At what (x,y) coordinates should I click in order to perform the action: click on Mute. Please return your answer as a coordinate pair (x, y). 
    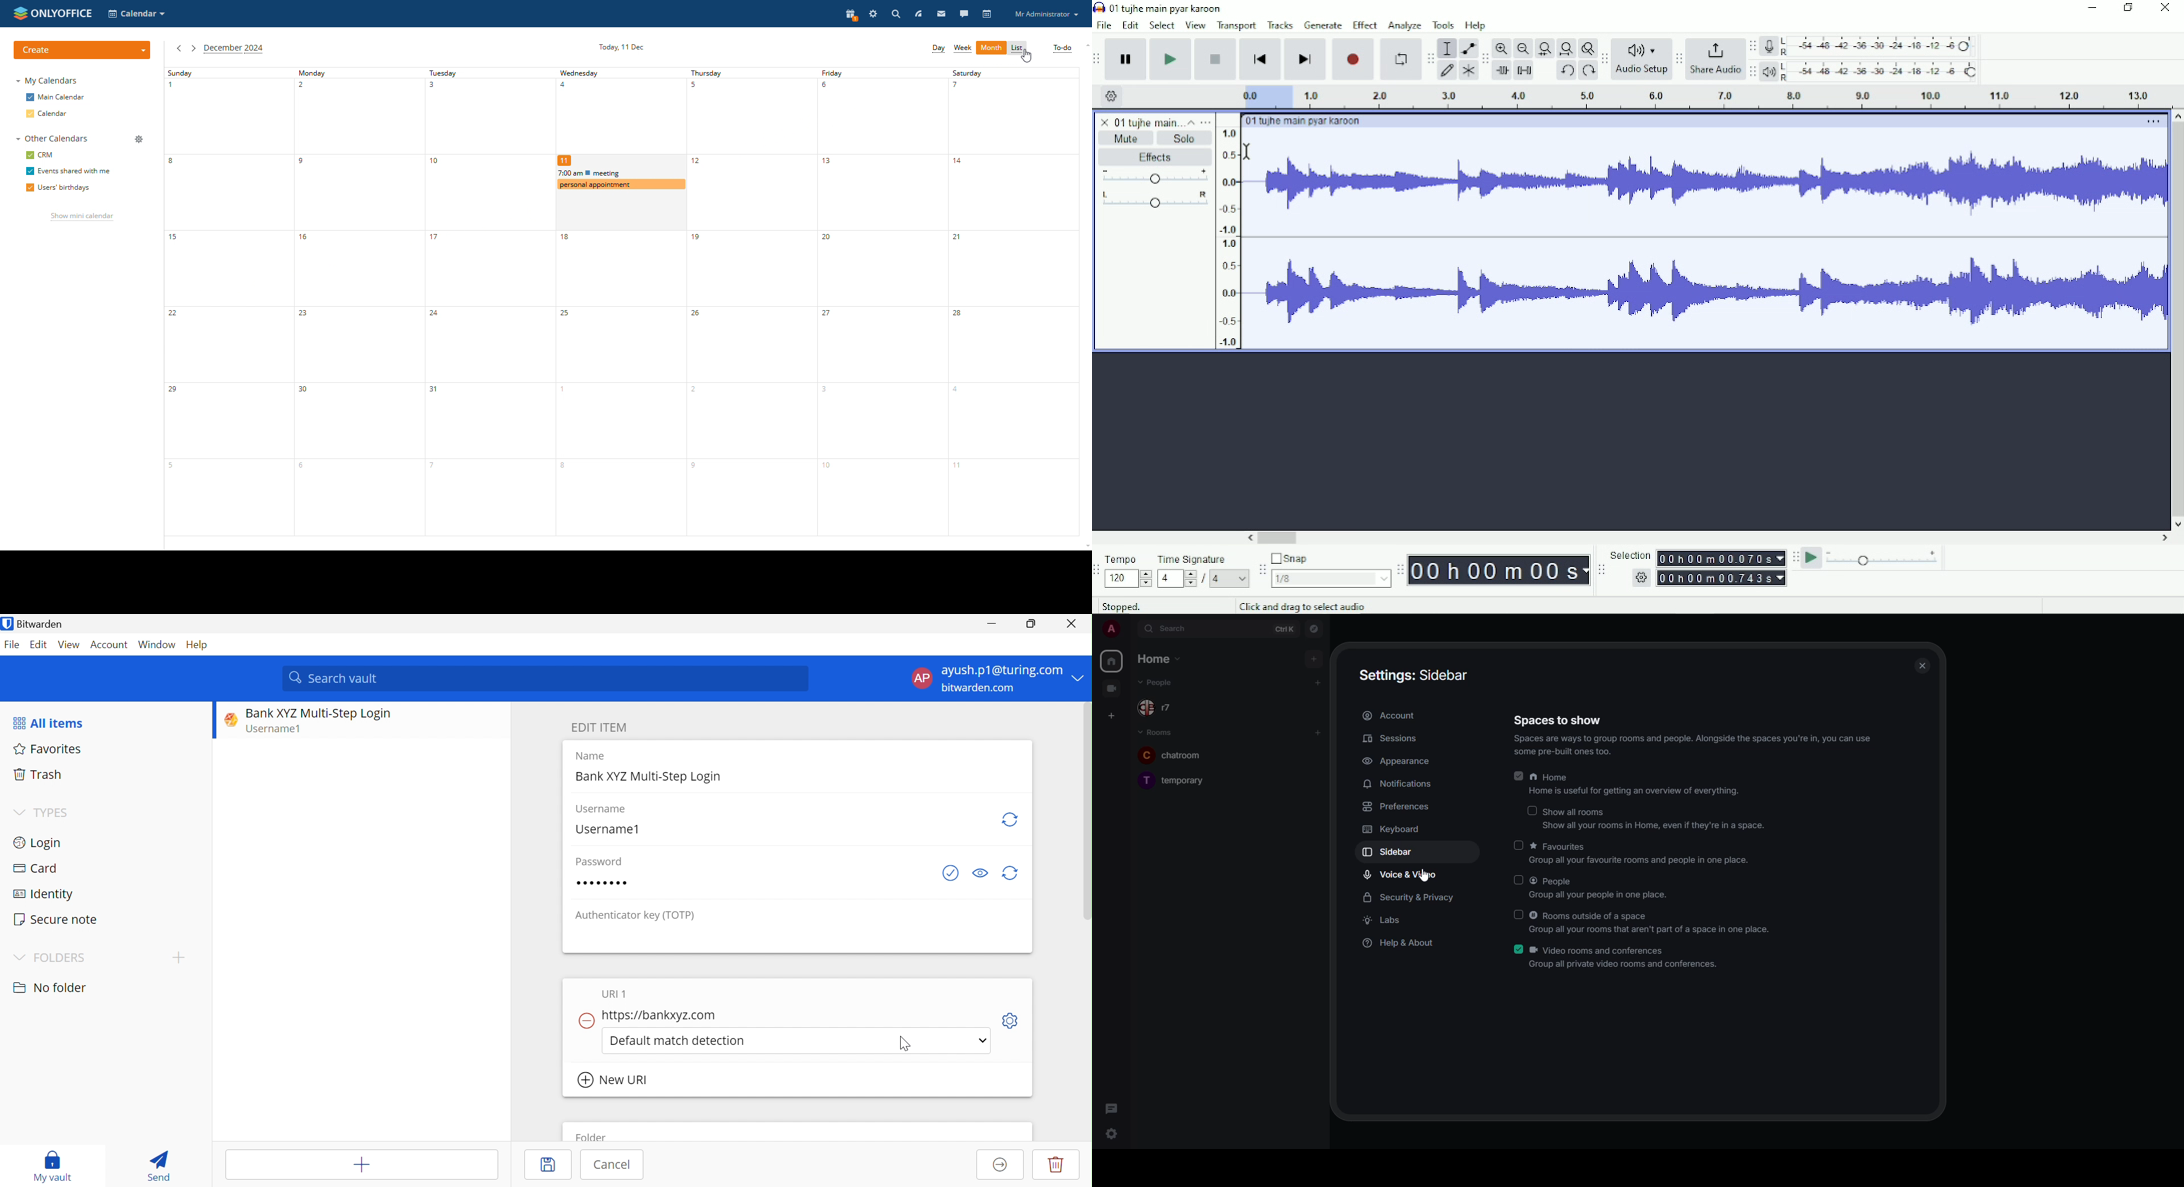
    Looking at the image, I should click on (1127, 138).